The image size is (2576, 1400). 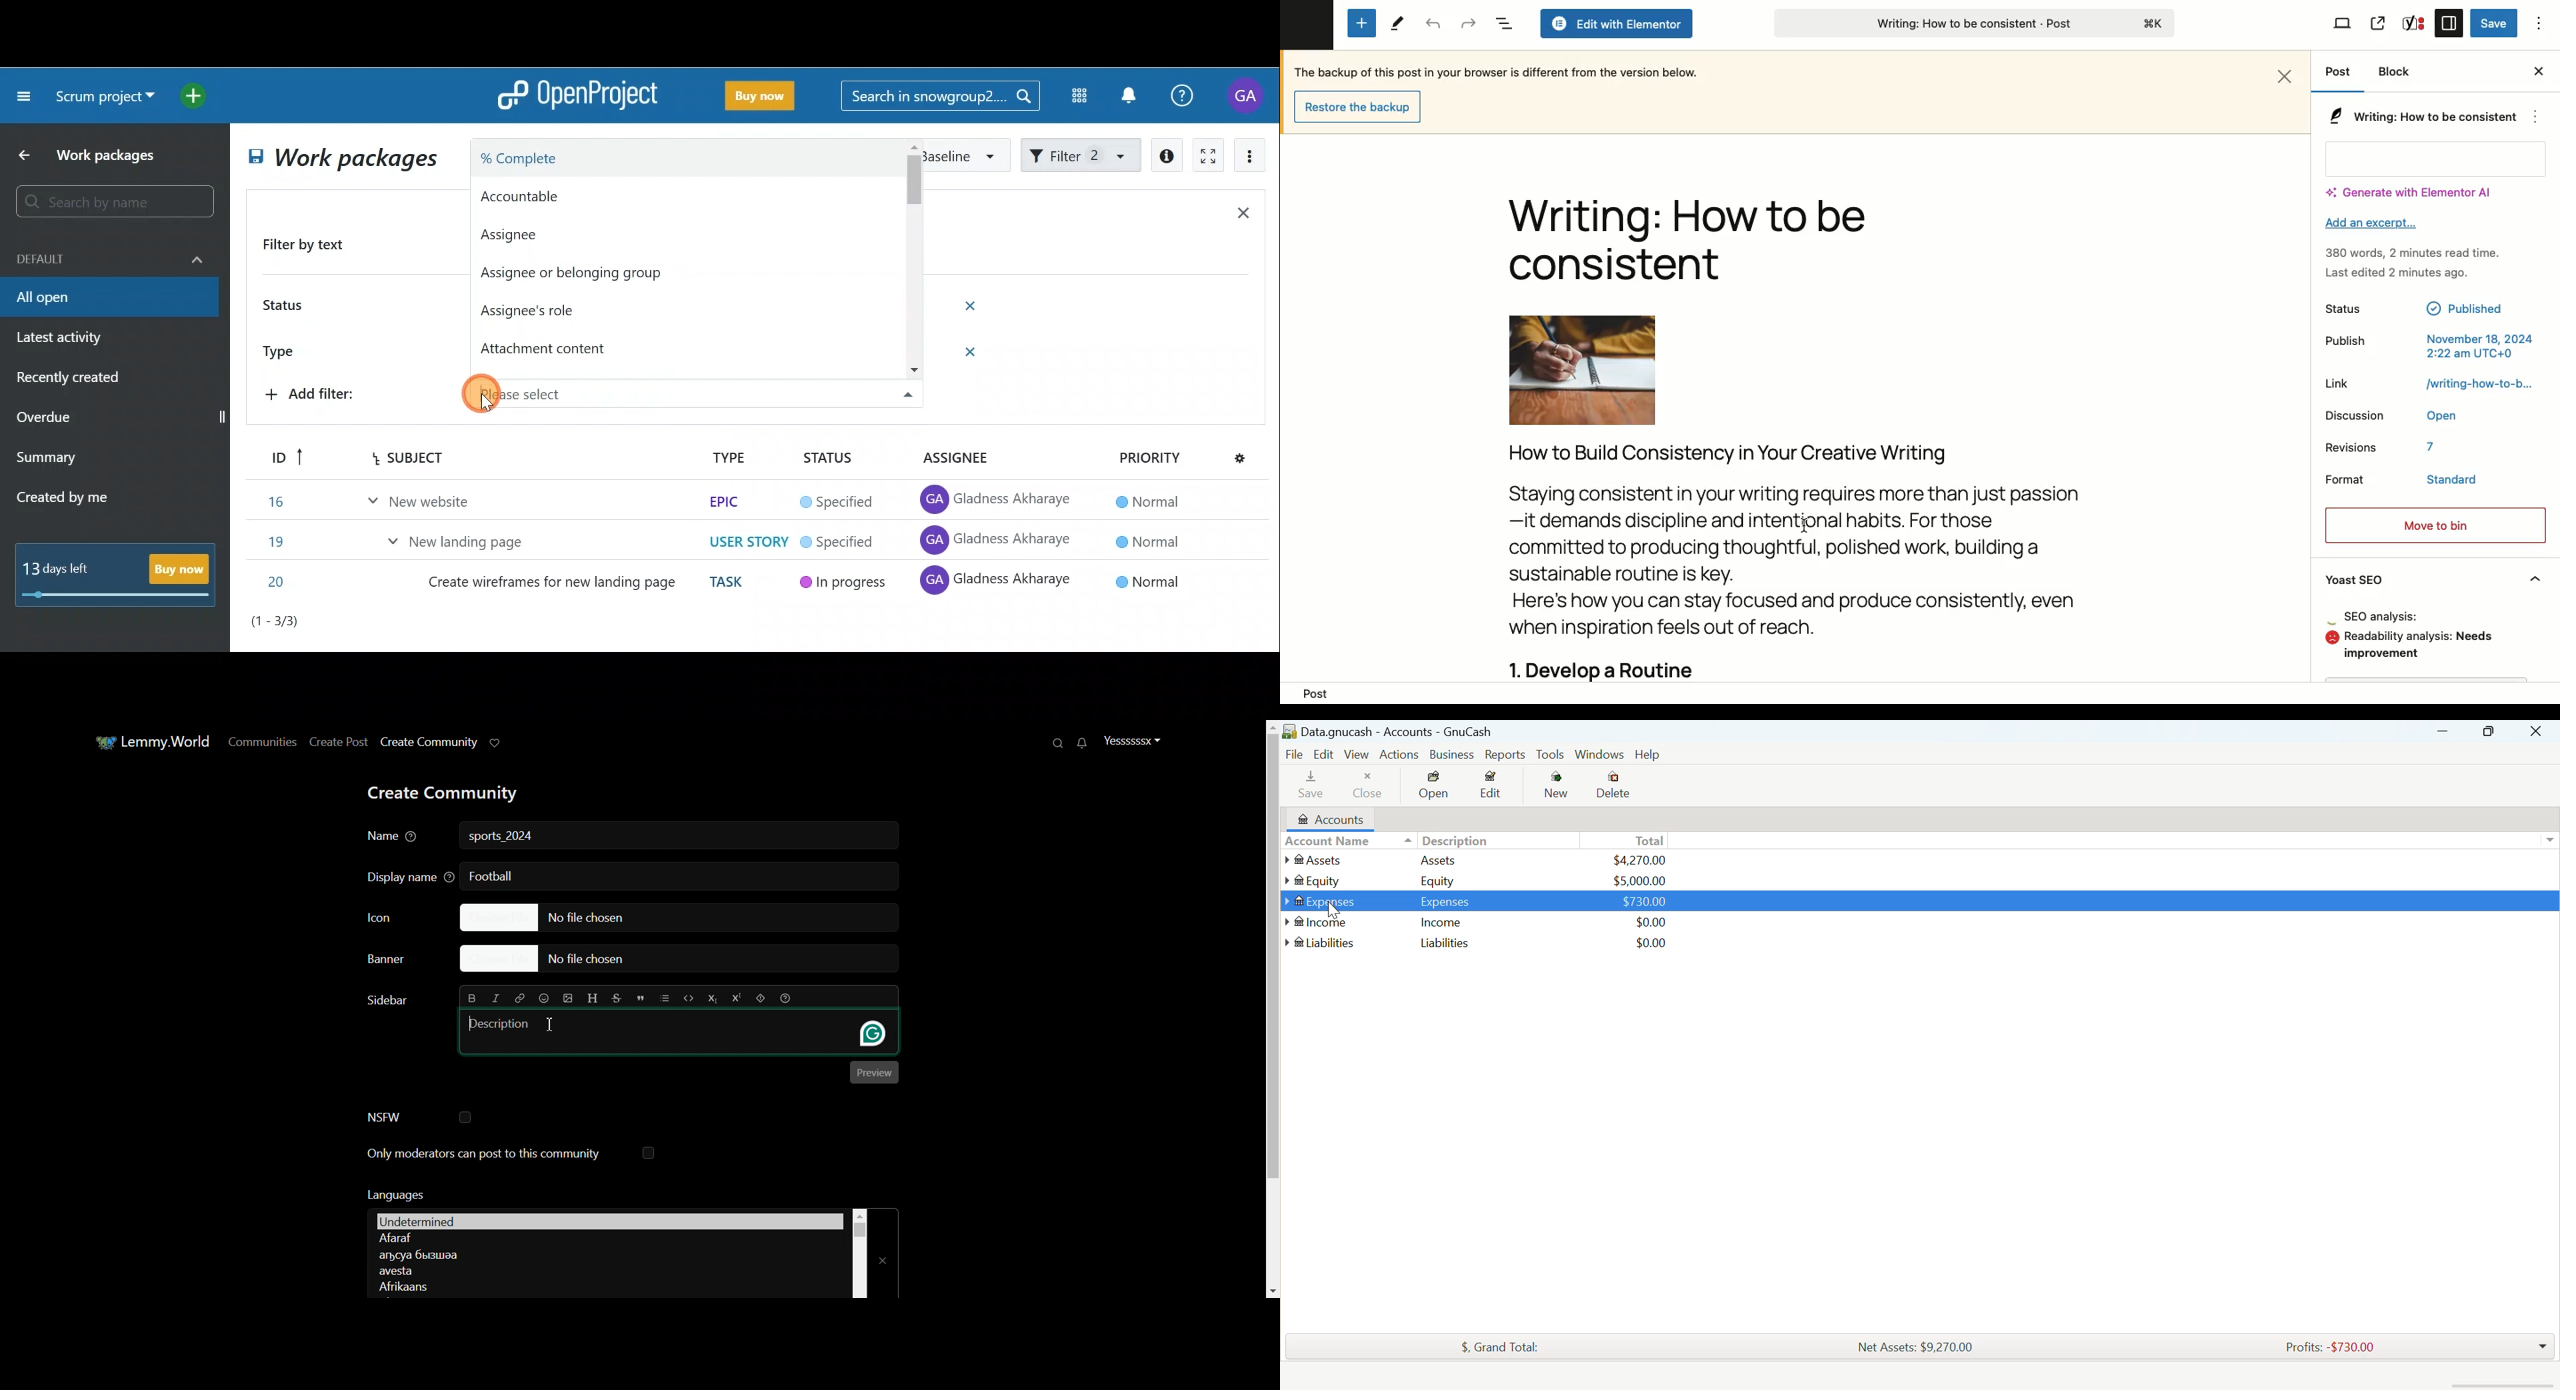 I want to click on Edit, so click(x=1325, y=753).